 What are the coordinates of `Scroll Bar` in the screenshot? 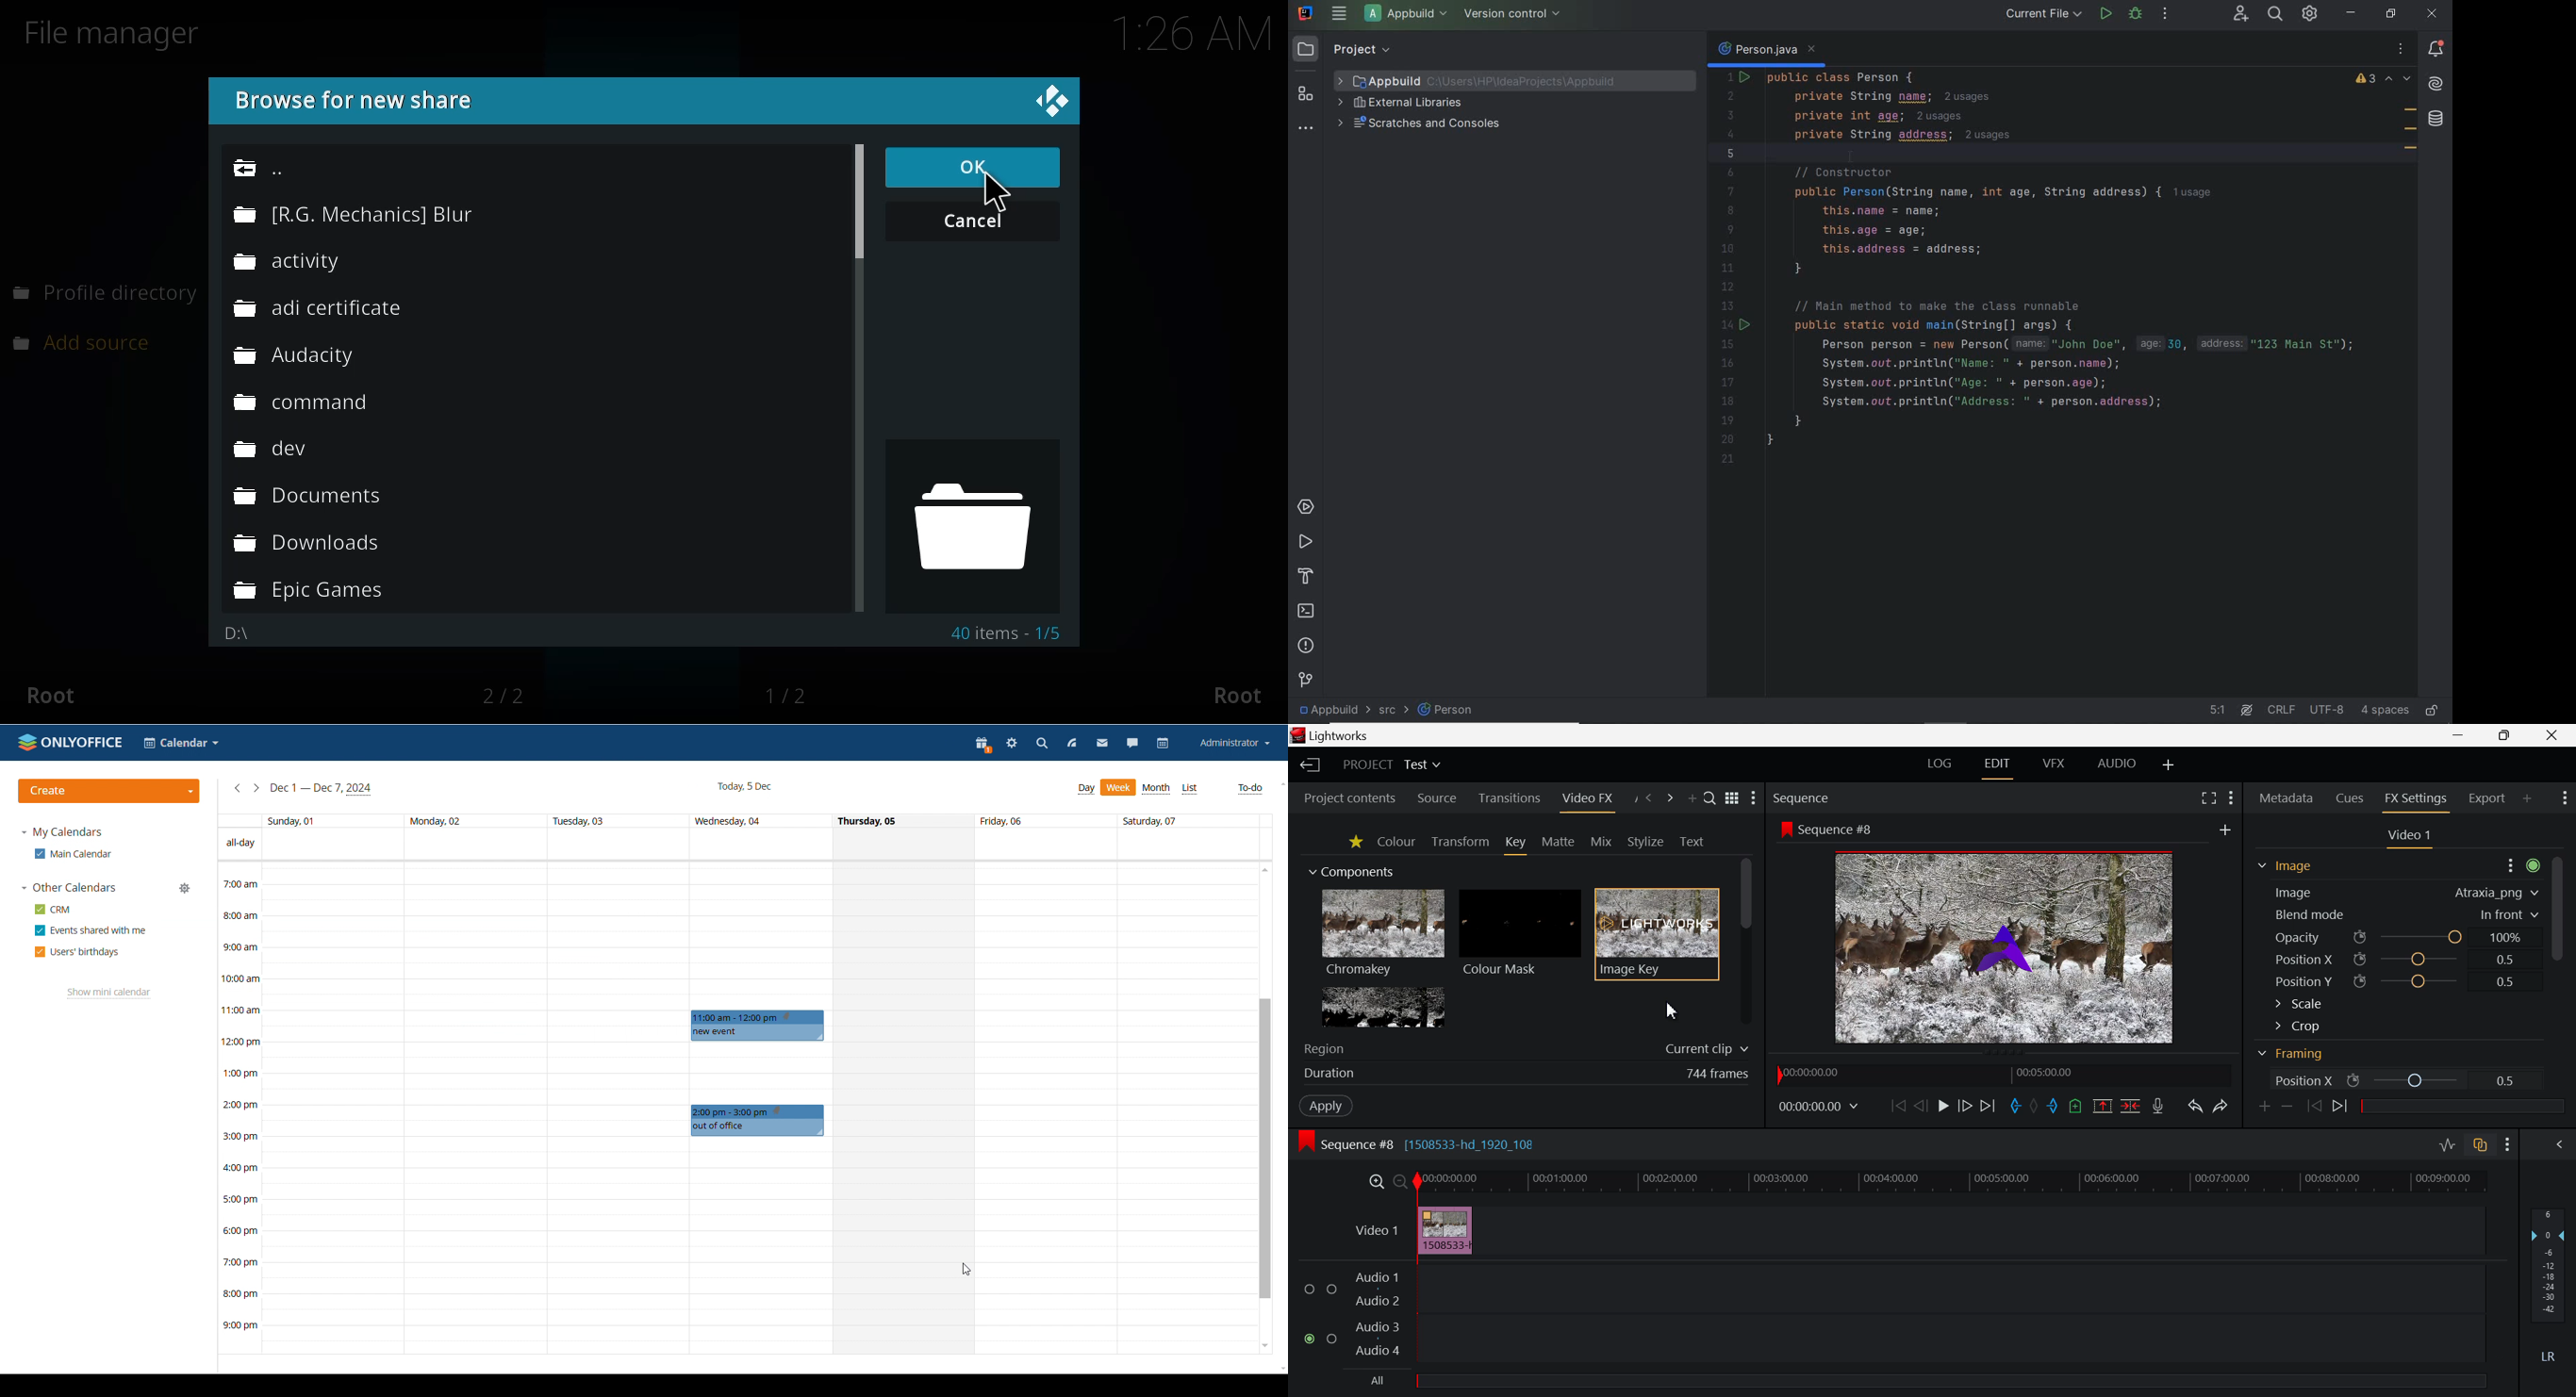 It's located at (2556, 968).